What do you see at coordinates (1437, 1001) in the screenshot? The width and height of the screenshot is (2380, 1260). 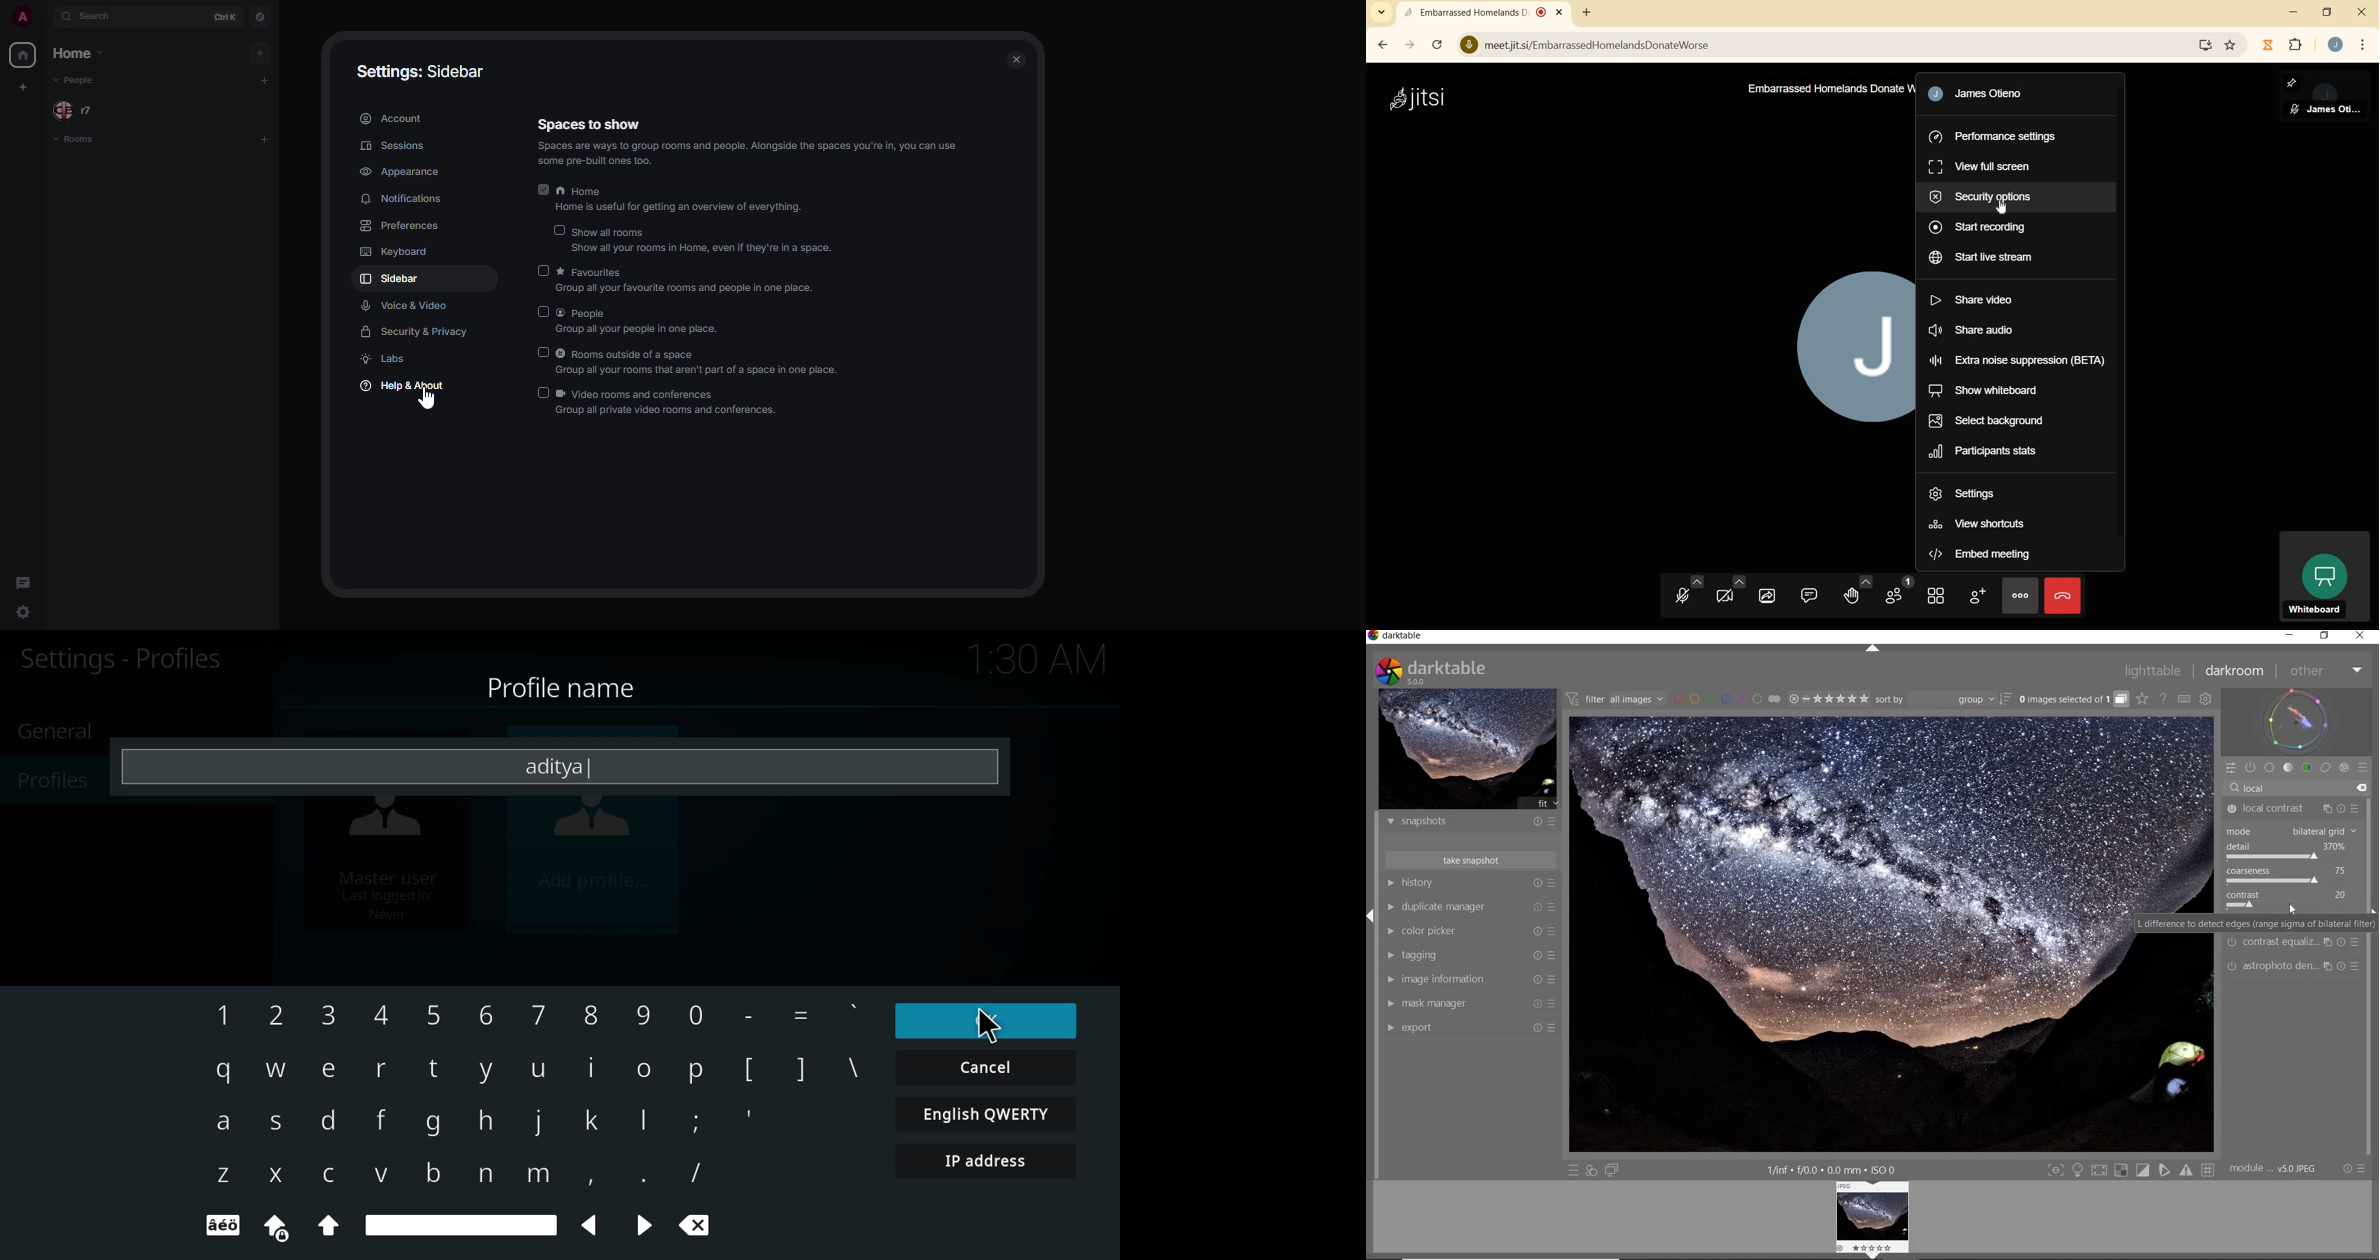 I see `mask manager` at bounding box center [1437, 1001].